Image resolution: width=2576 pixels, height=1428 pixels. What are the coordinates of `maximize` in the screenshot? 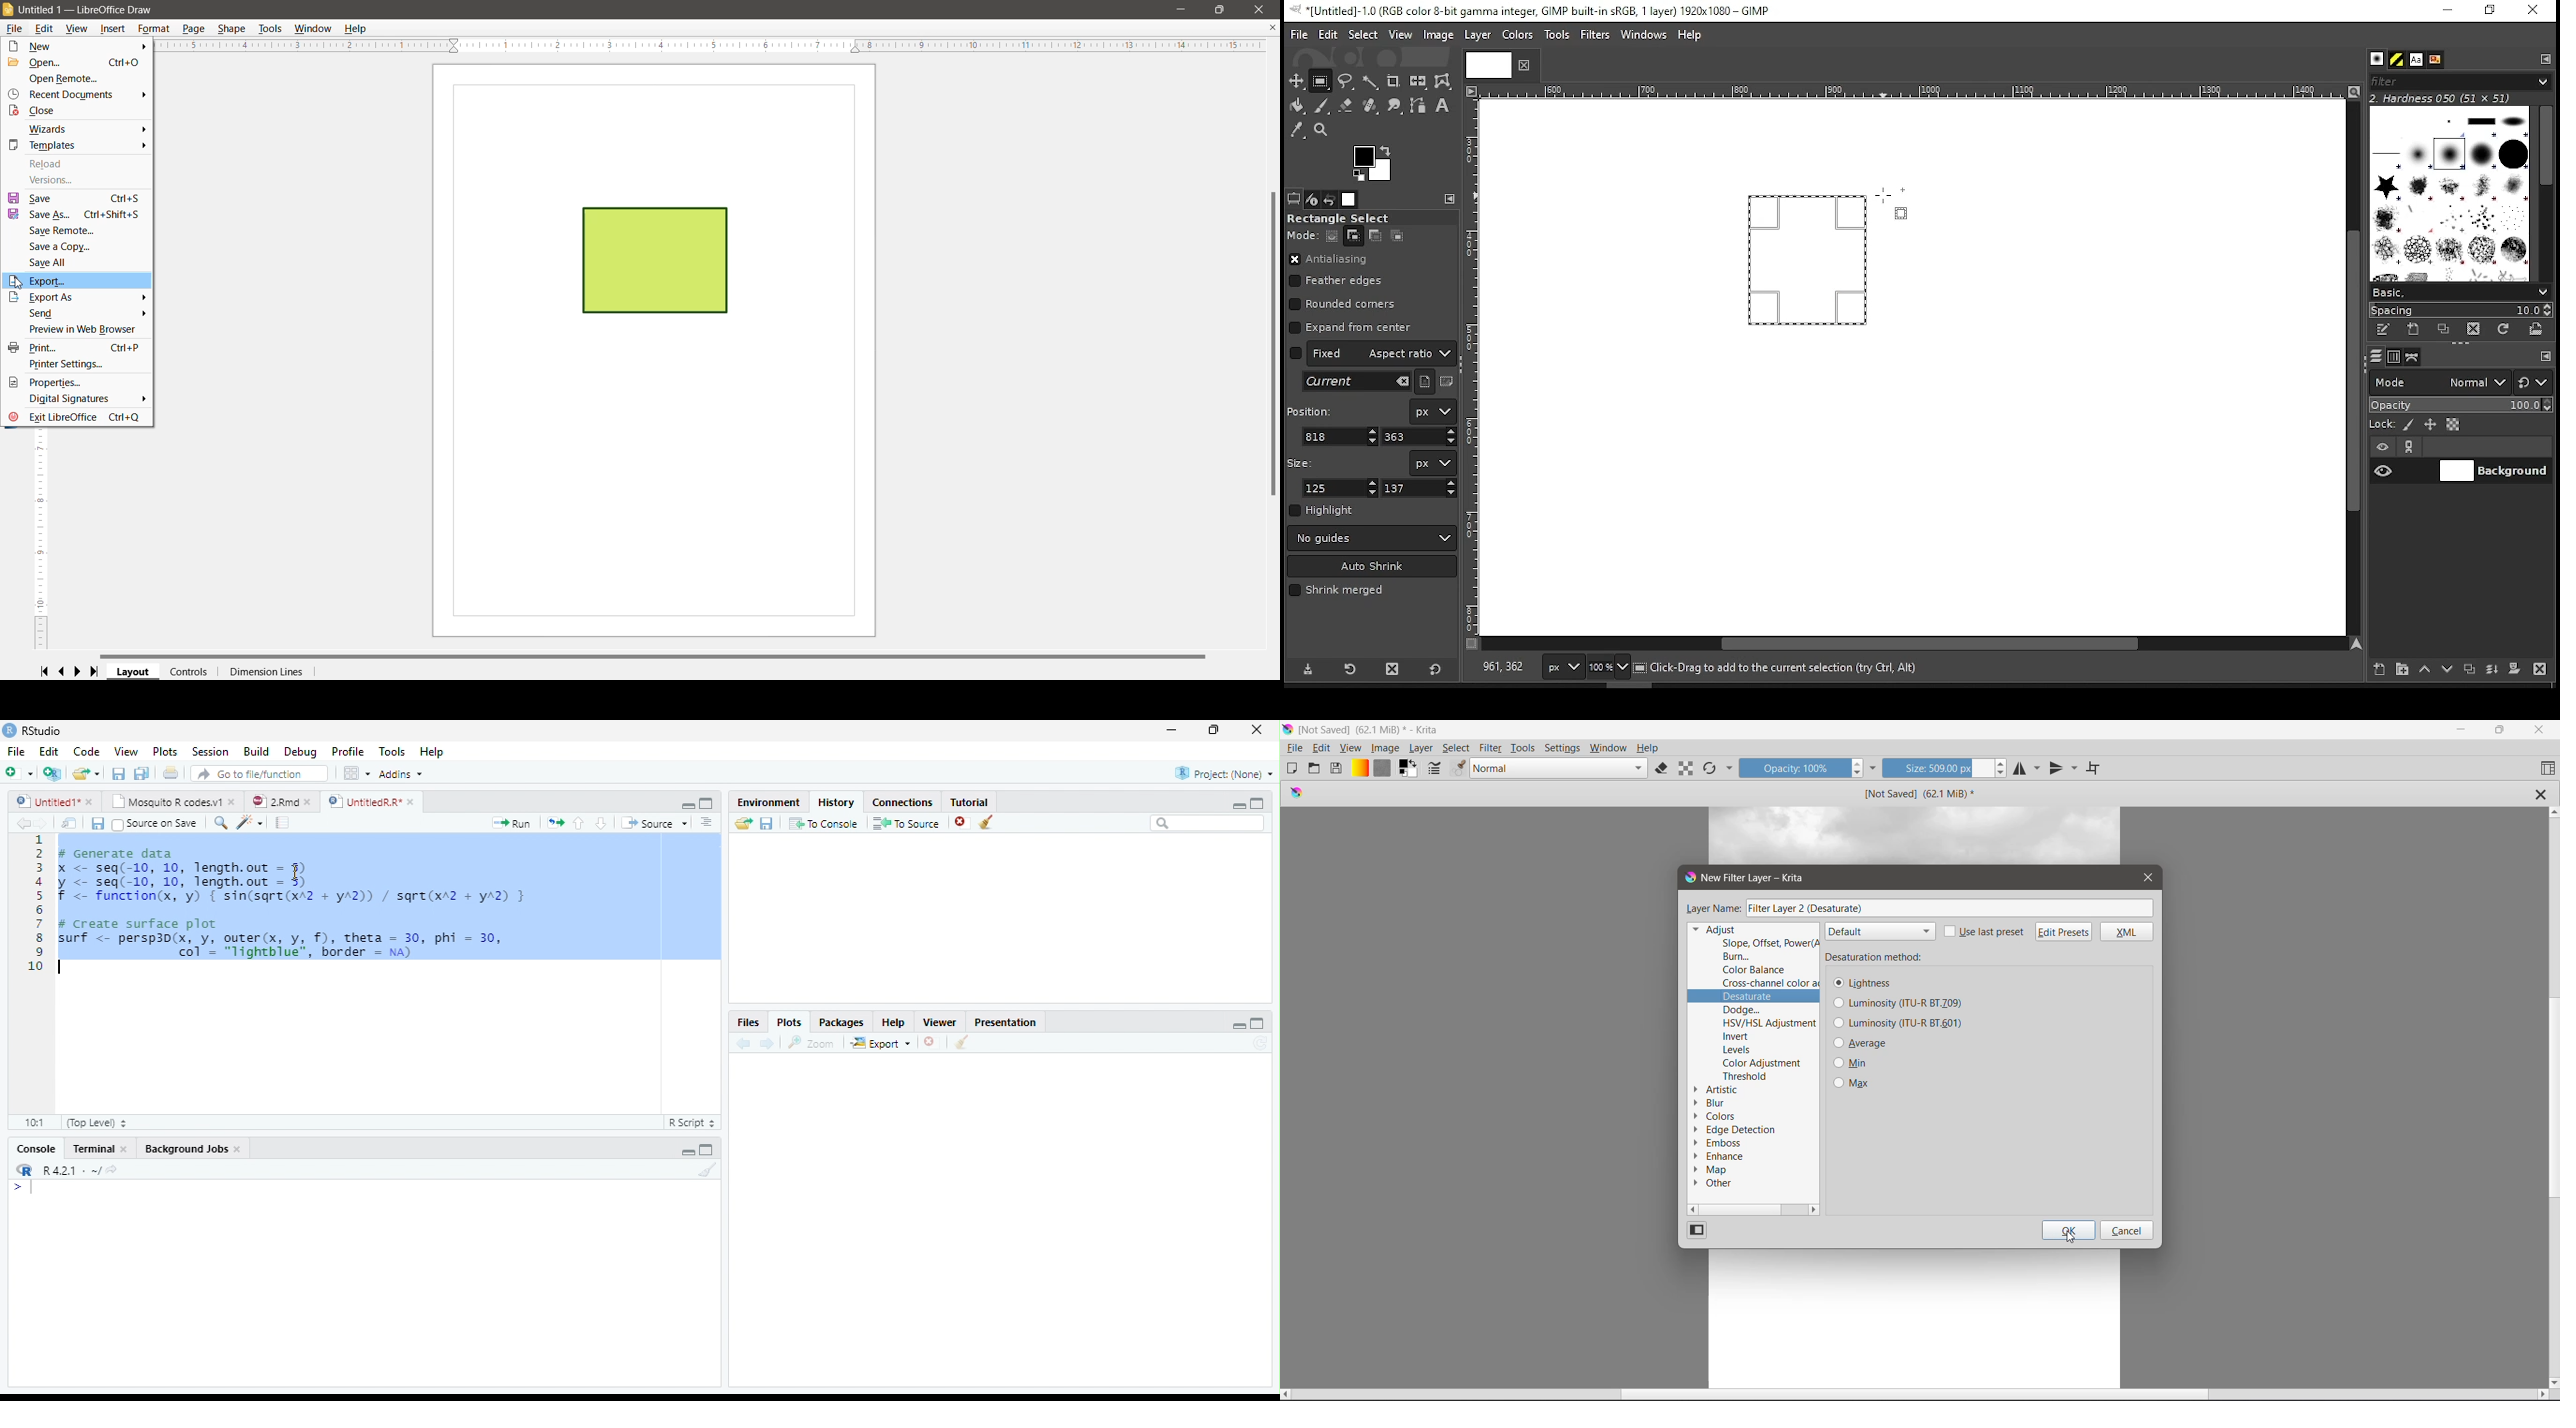 It's located at (1258, 1024).